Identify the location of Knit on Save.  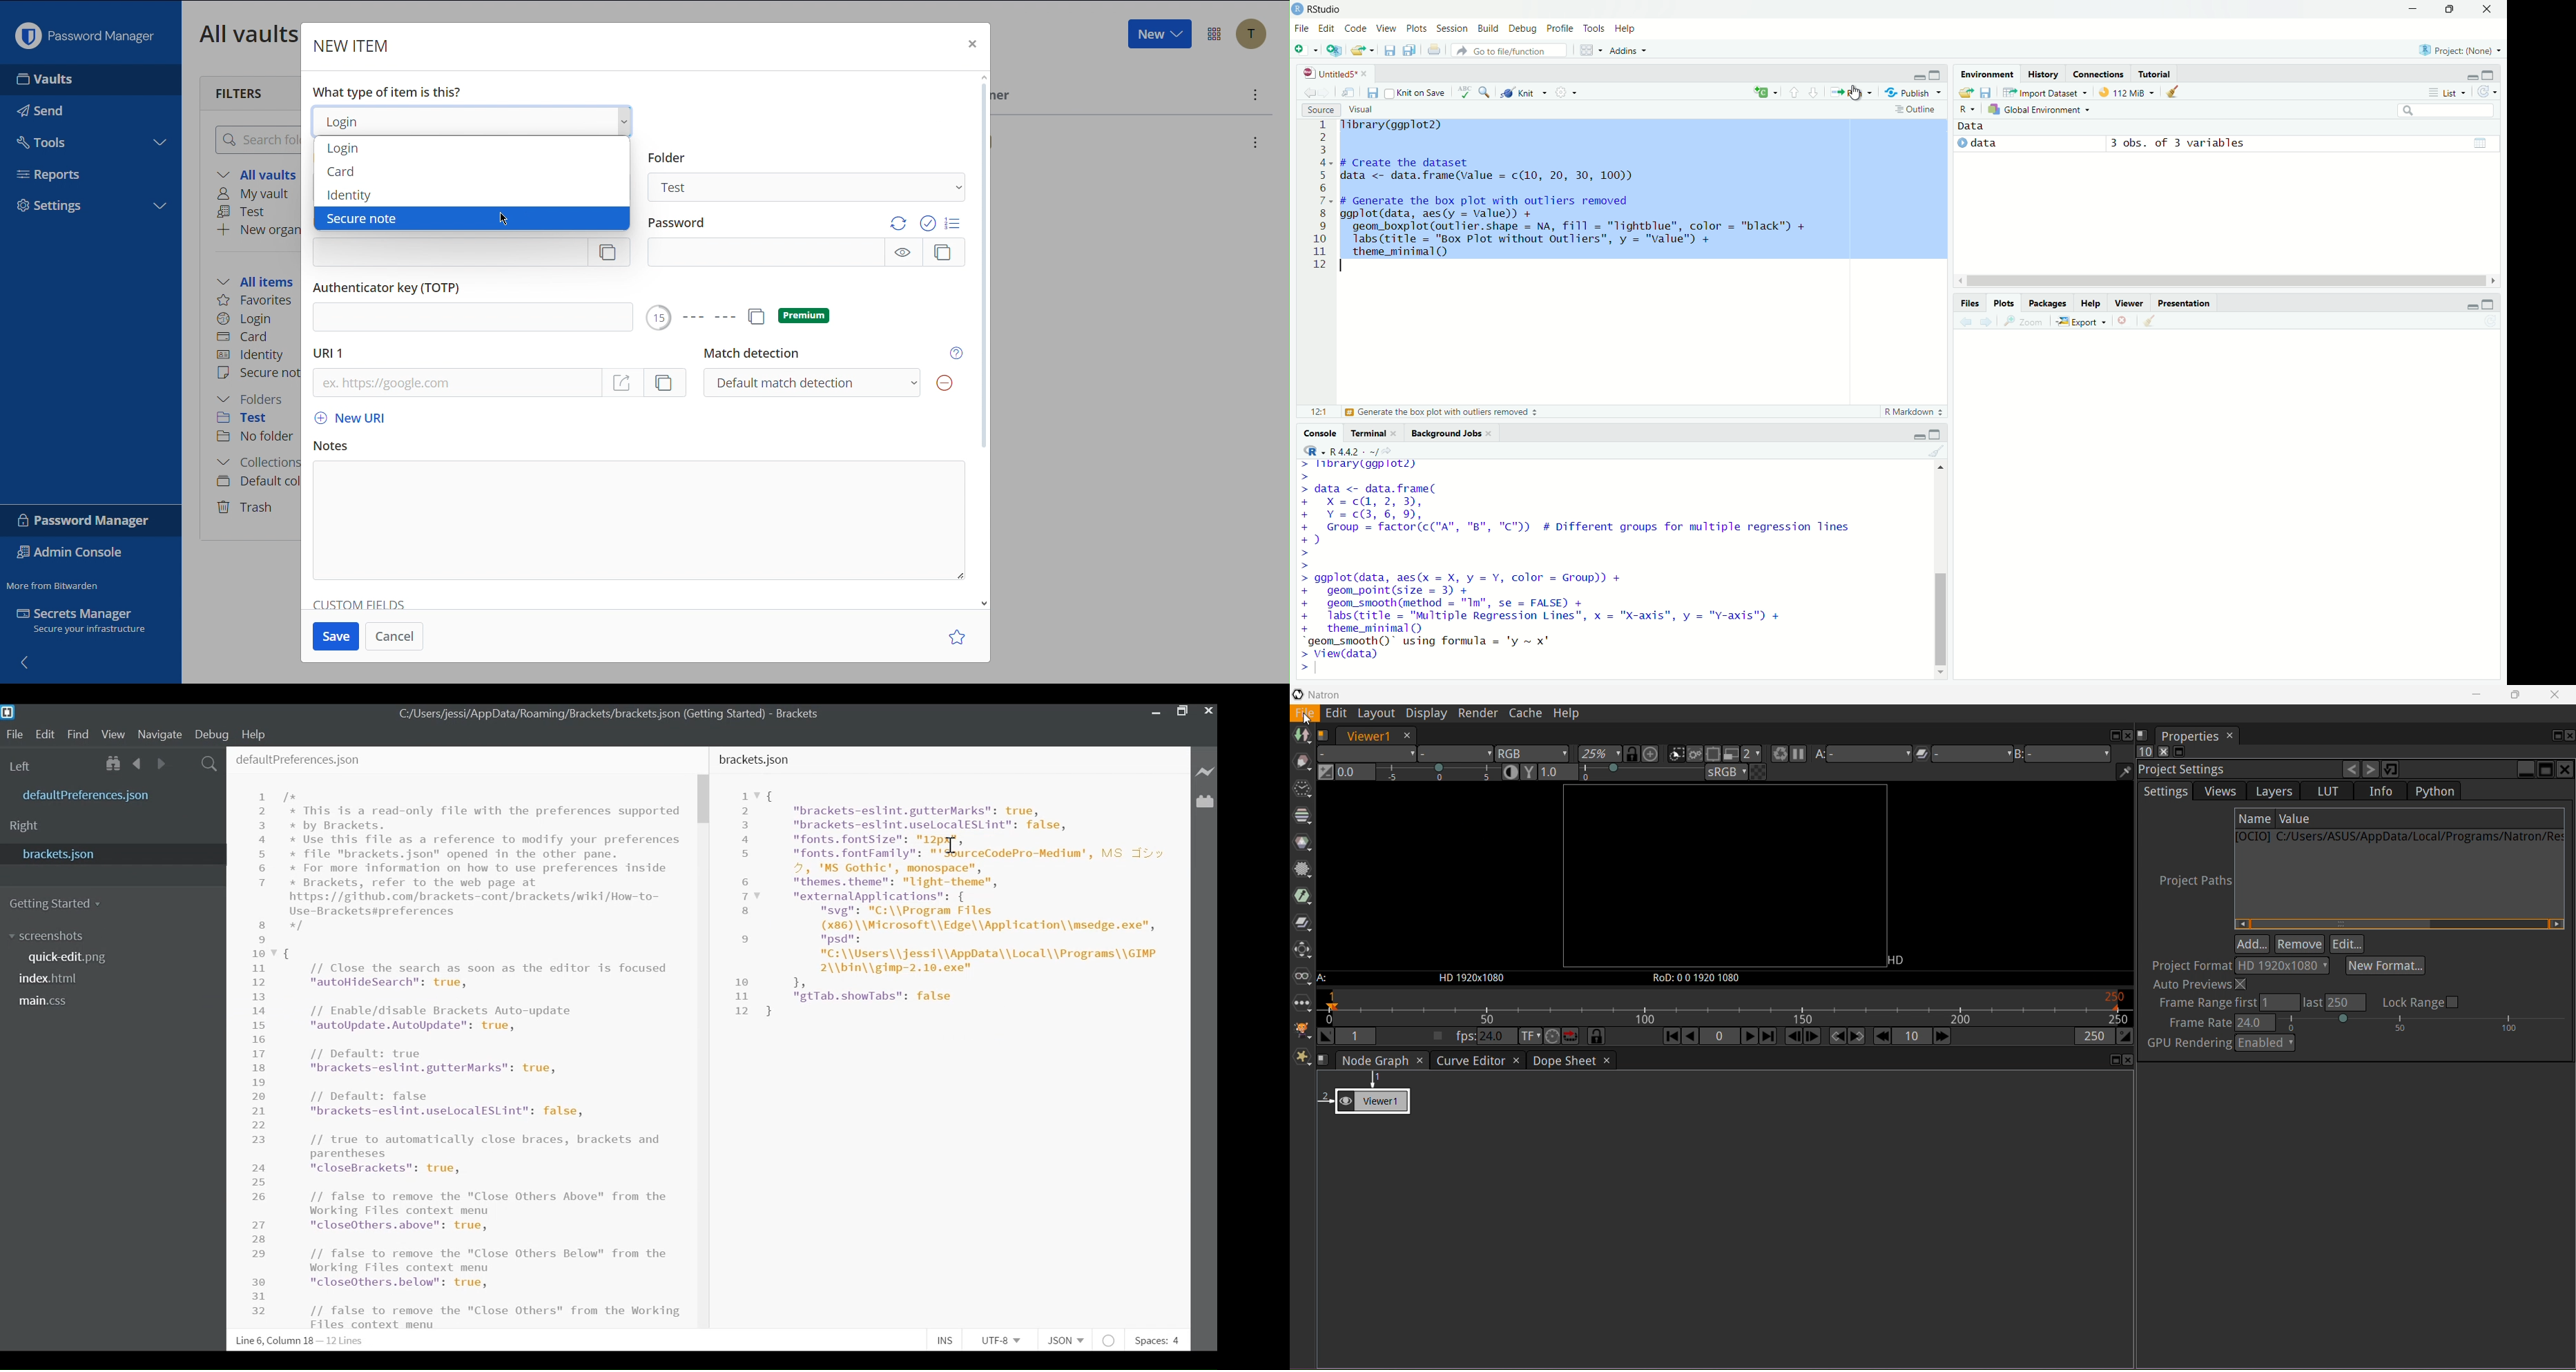
(1415, 94).